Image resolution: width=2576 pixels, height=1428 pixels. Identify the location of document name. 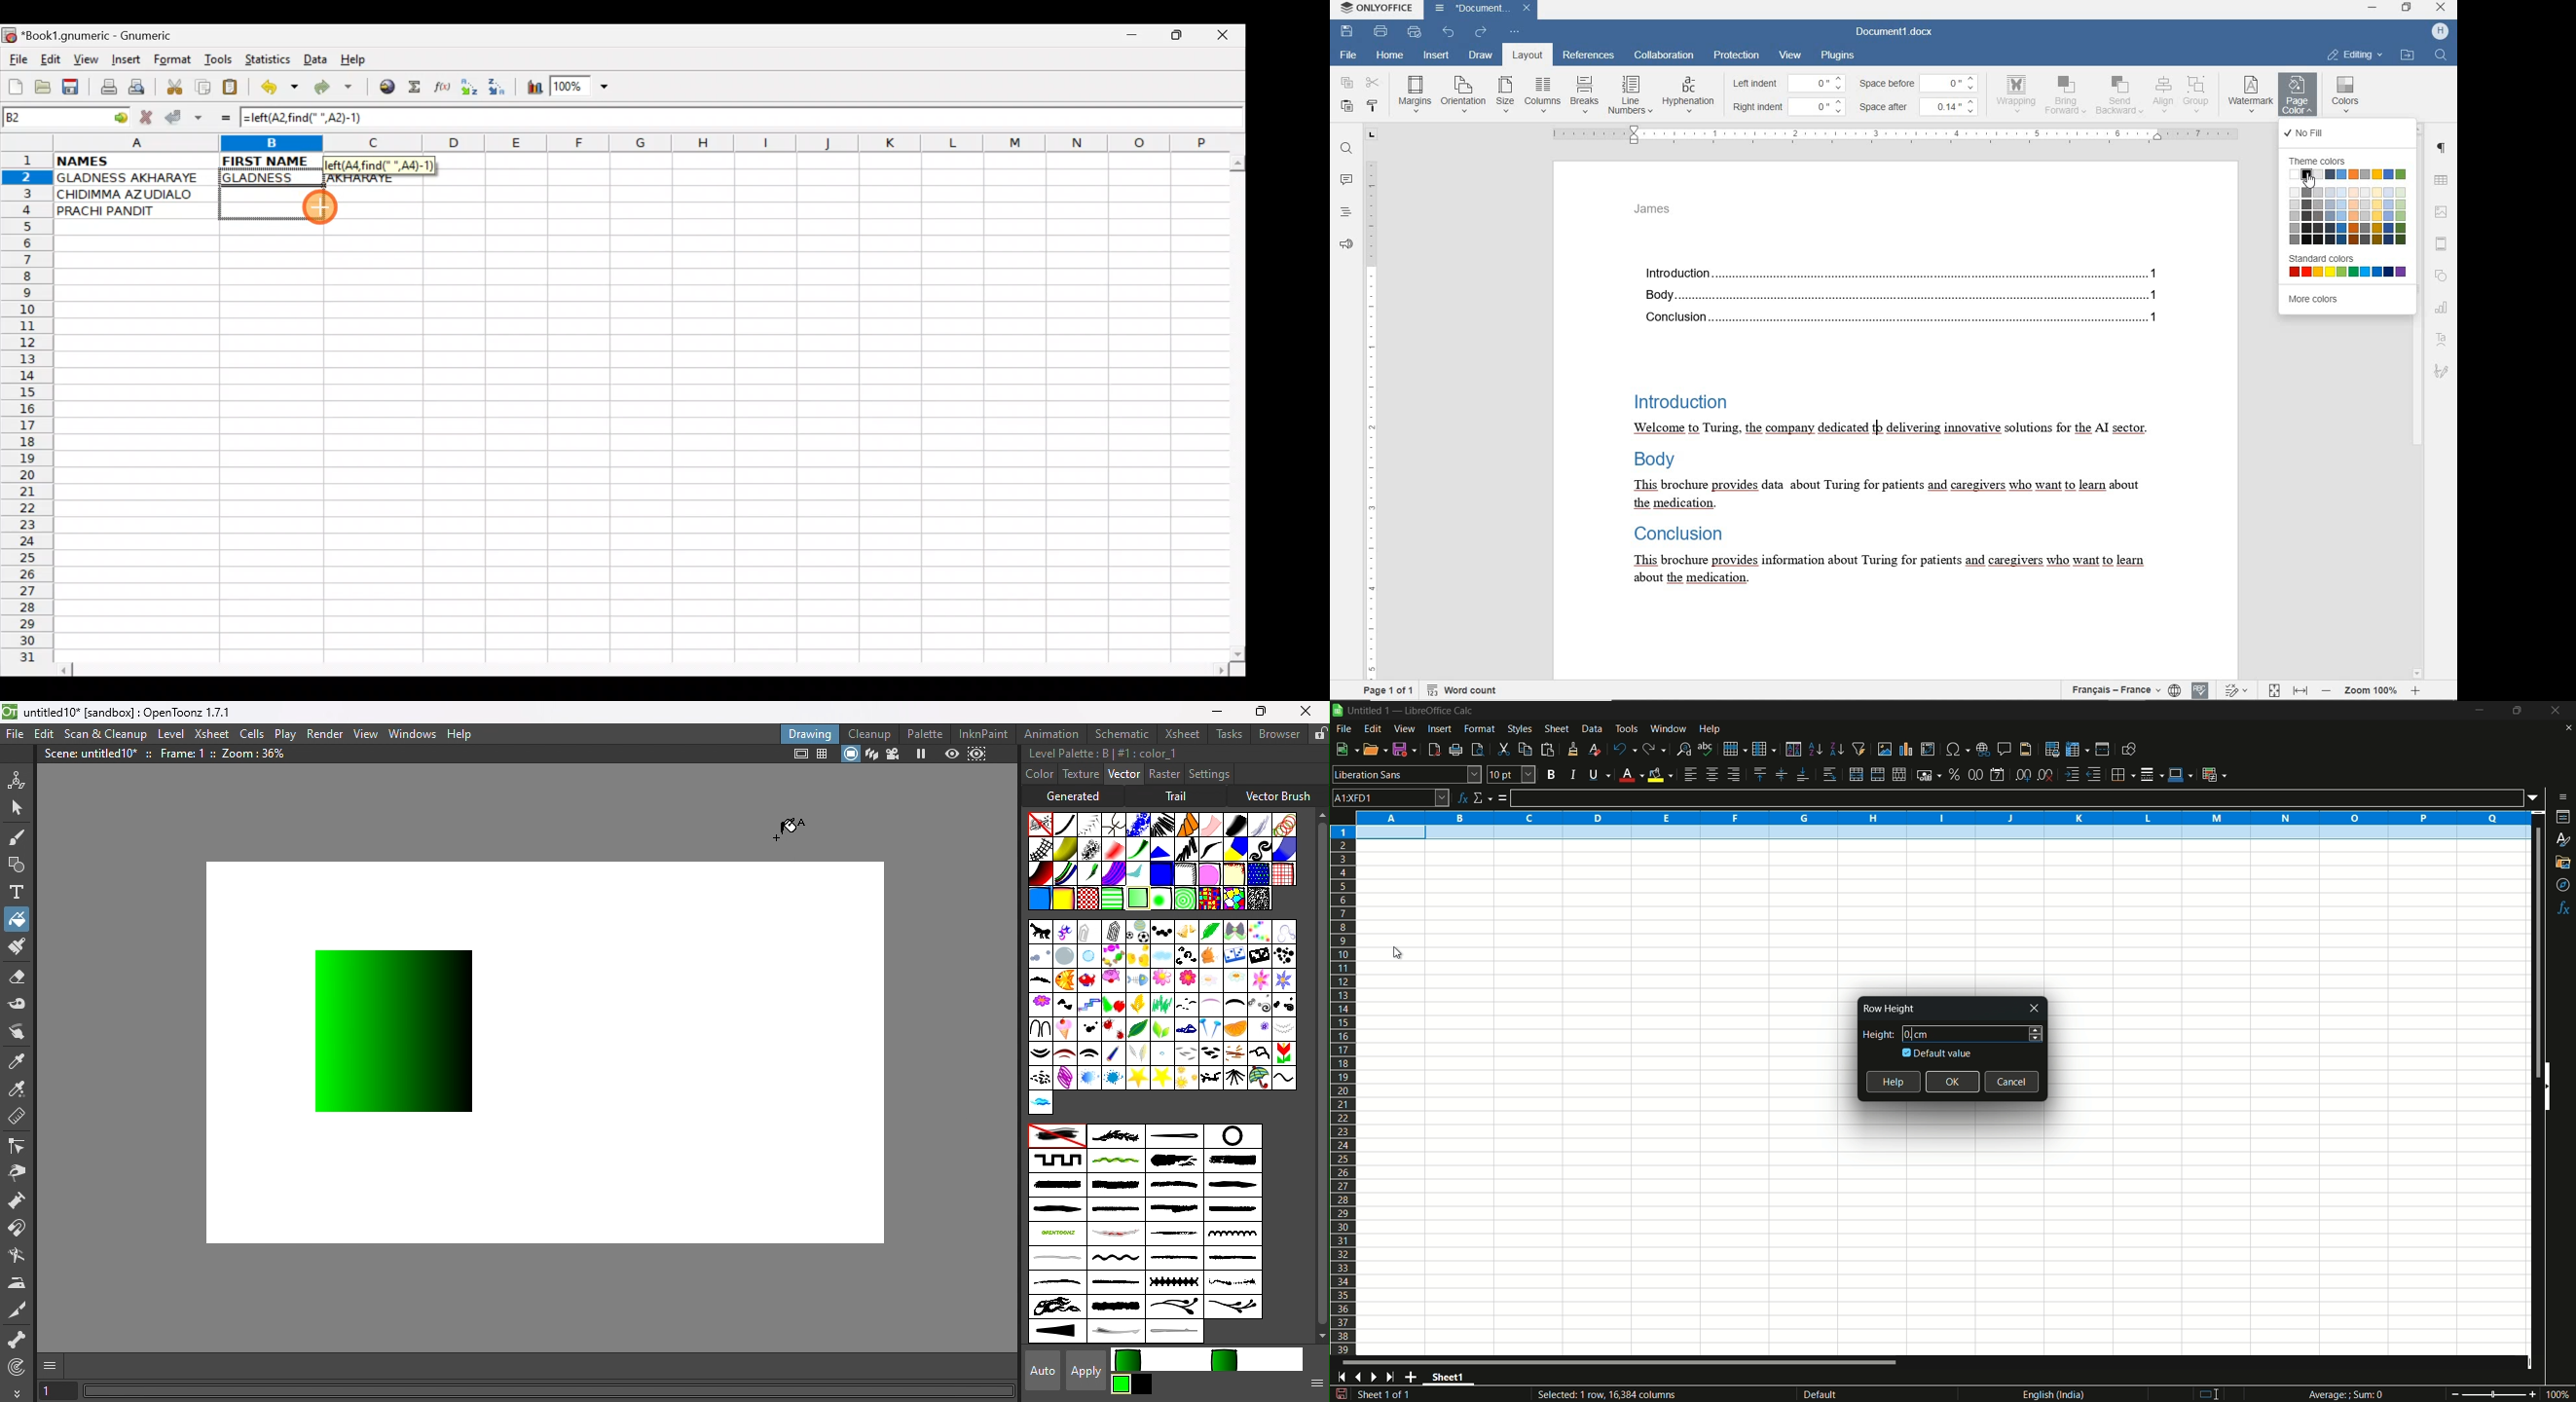
(1472, 10).